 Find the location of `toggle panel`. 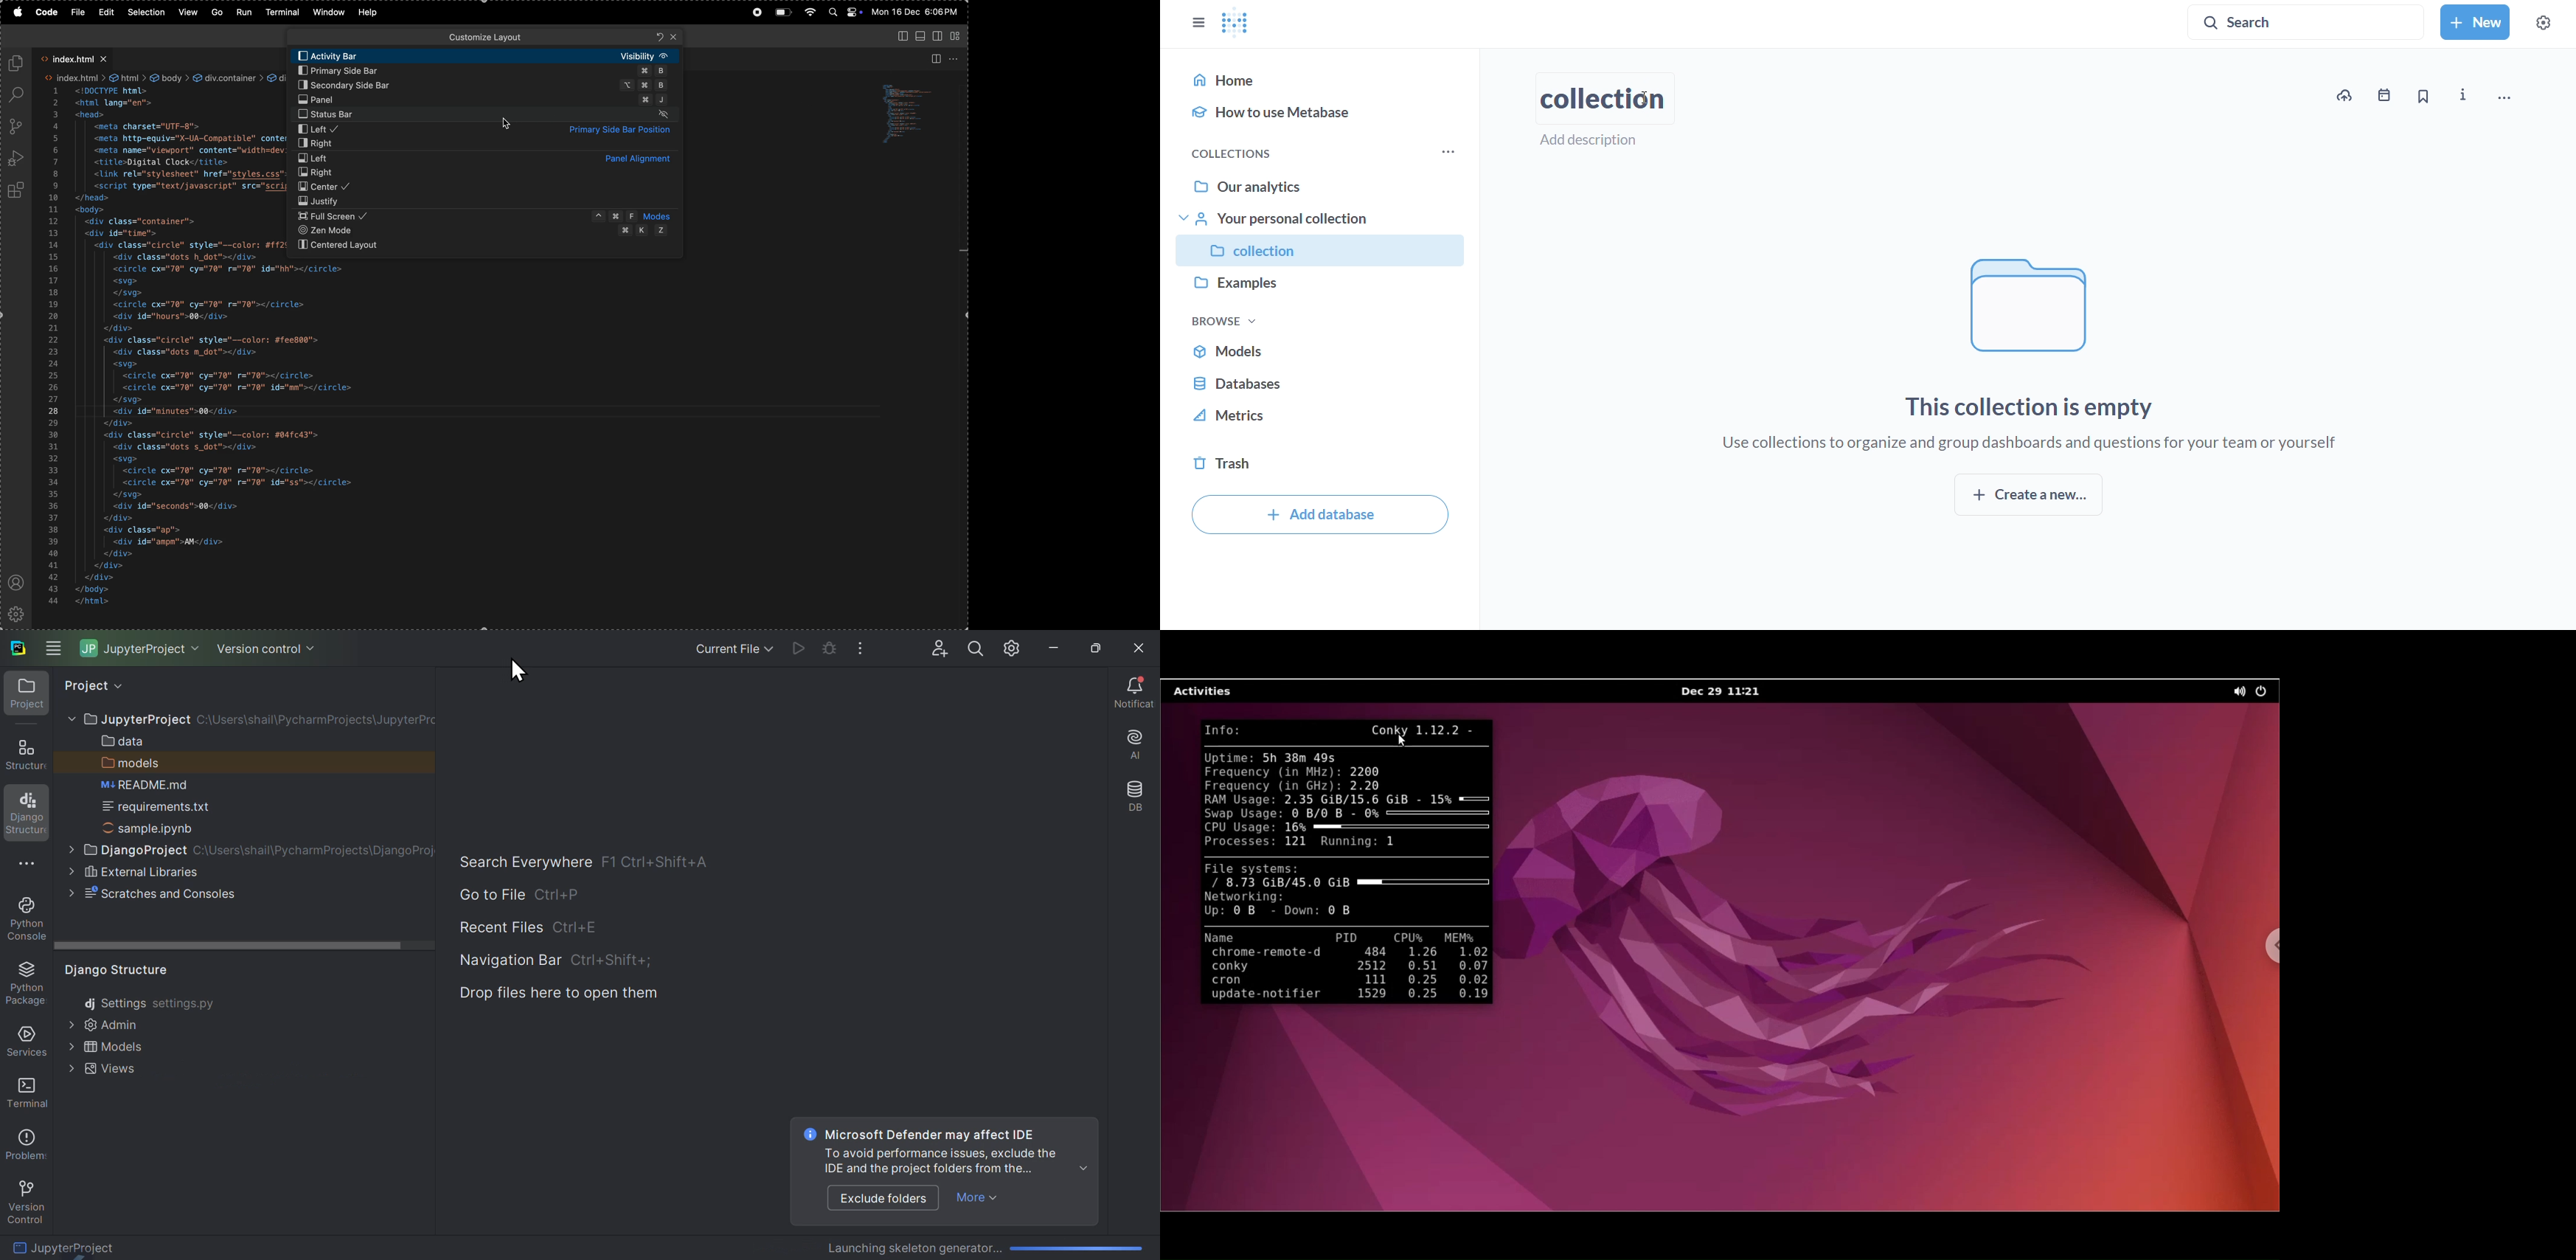

toggle panel is located at coordinates (900, 36).